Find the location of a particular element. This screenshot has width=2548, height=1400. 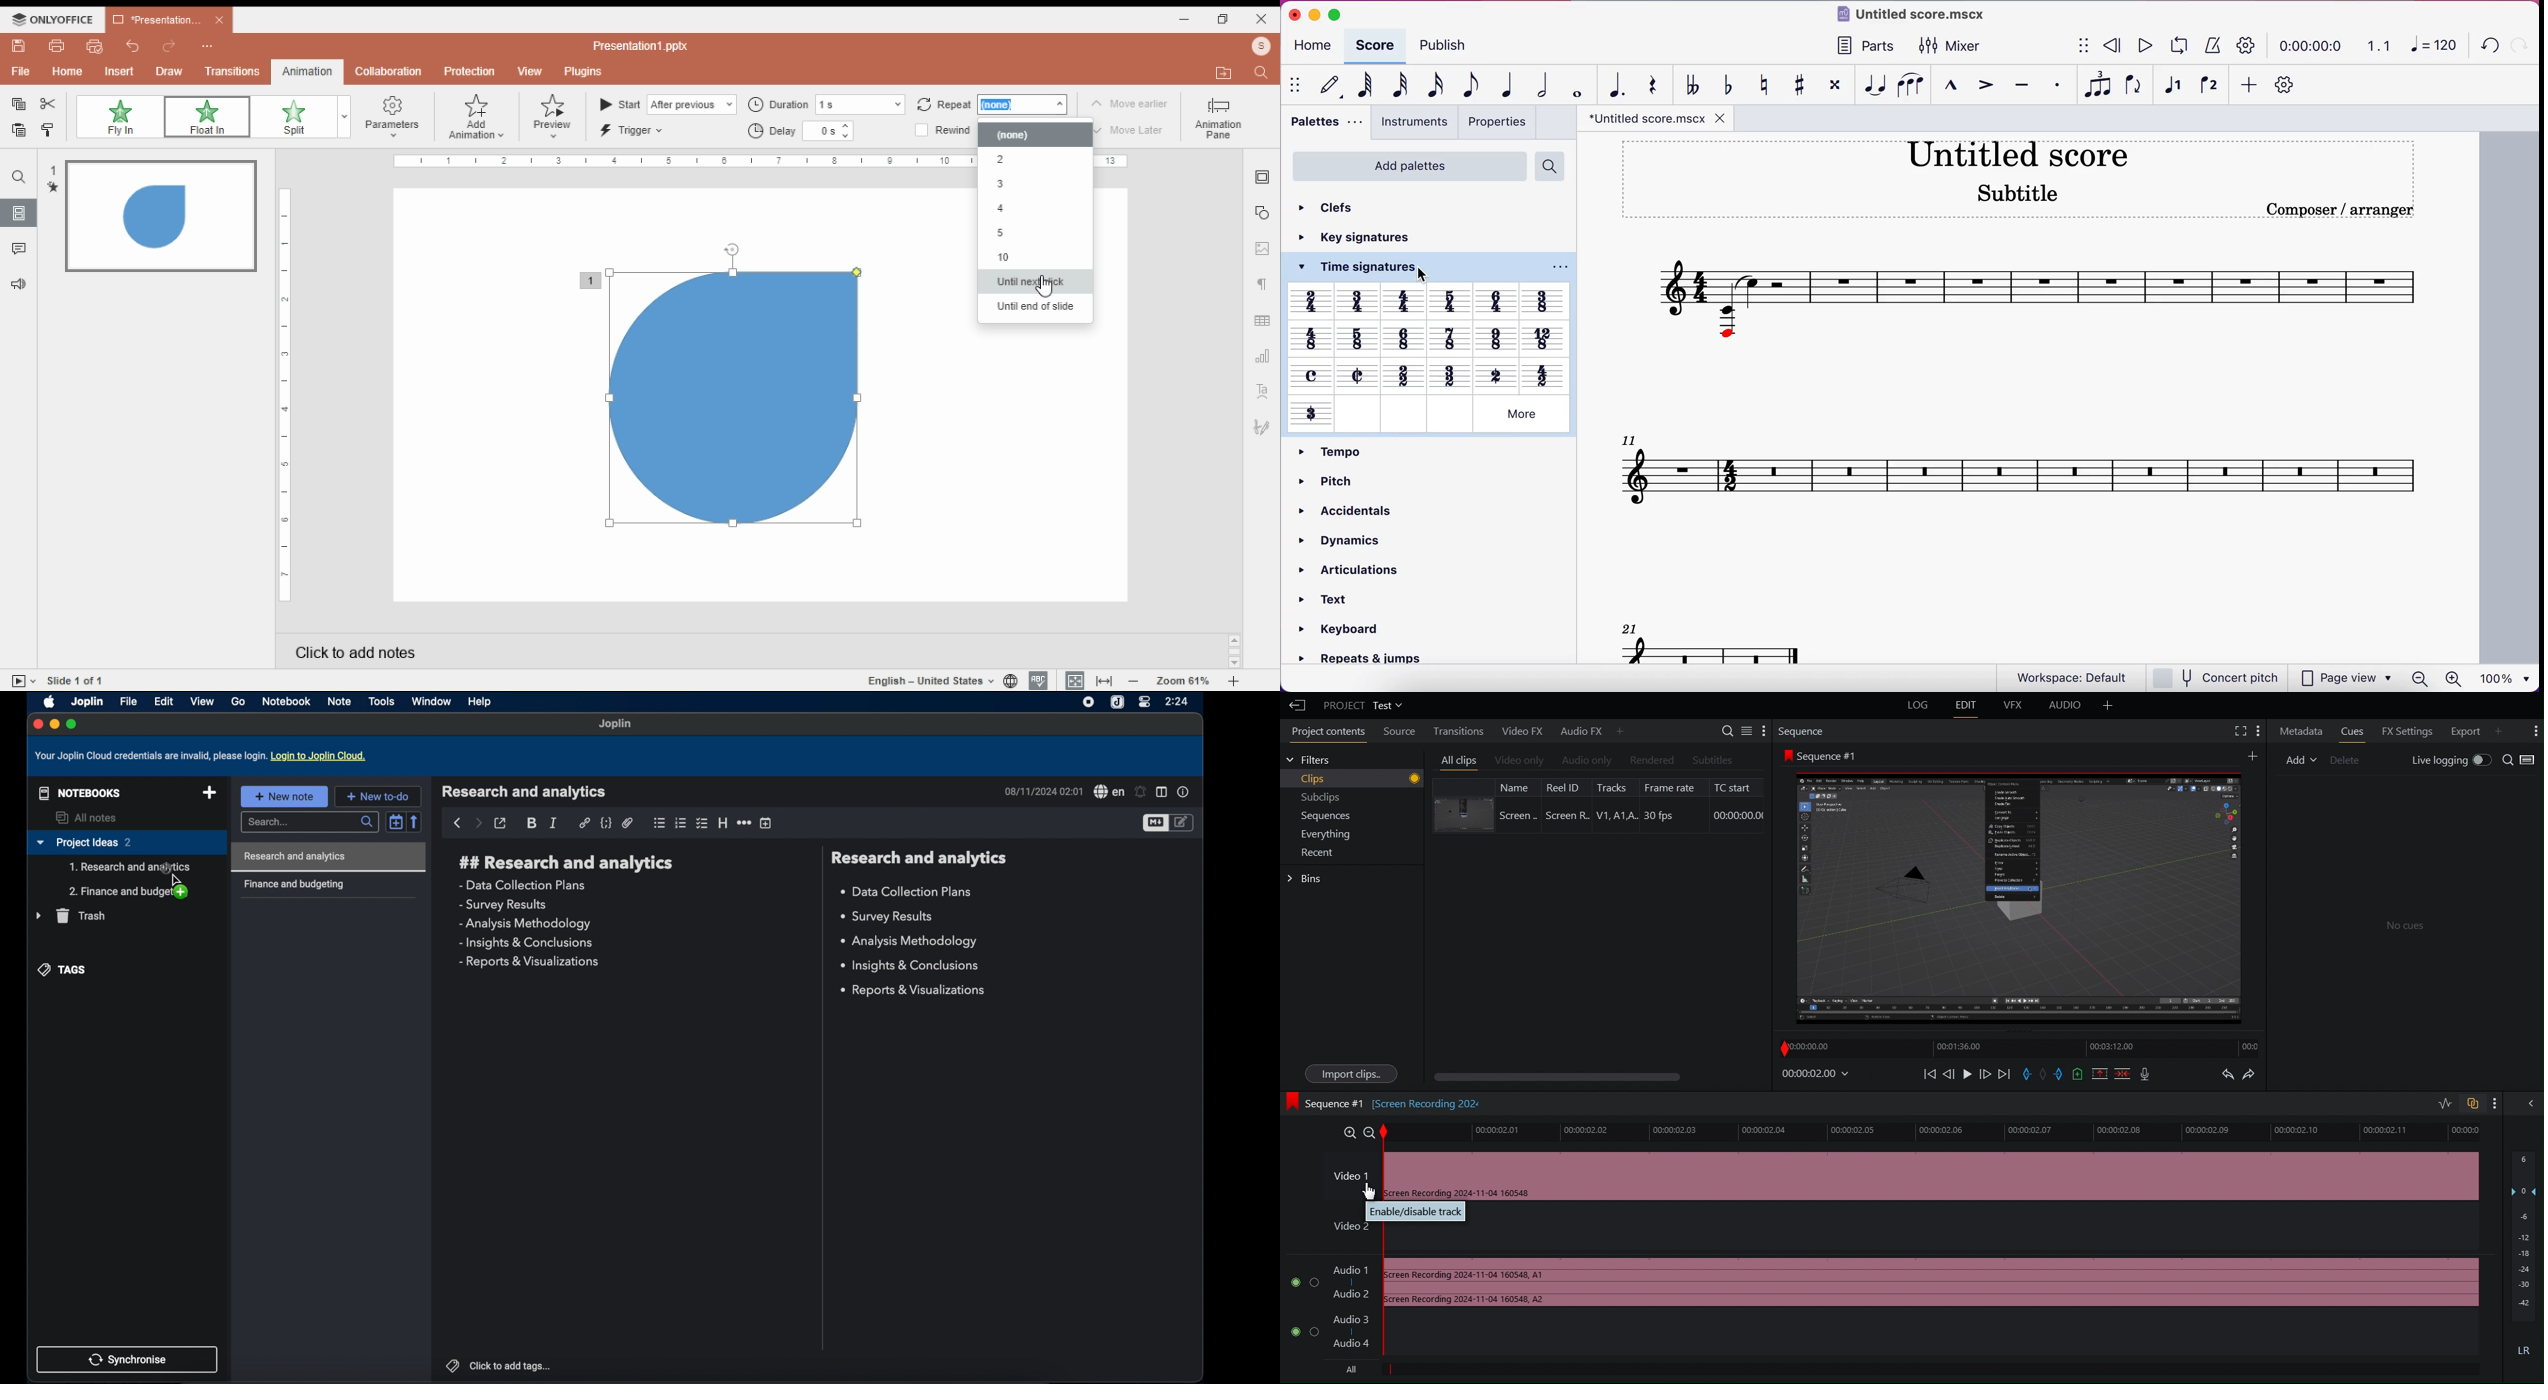

Toggle Audio Editing is located at coordinates (2441, 1102).